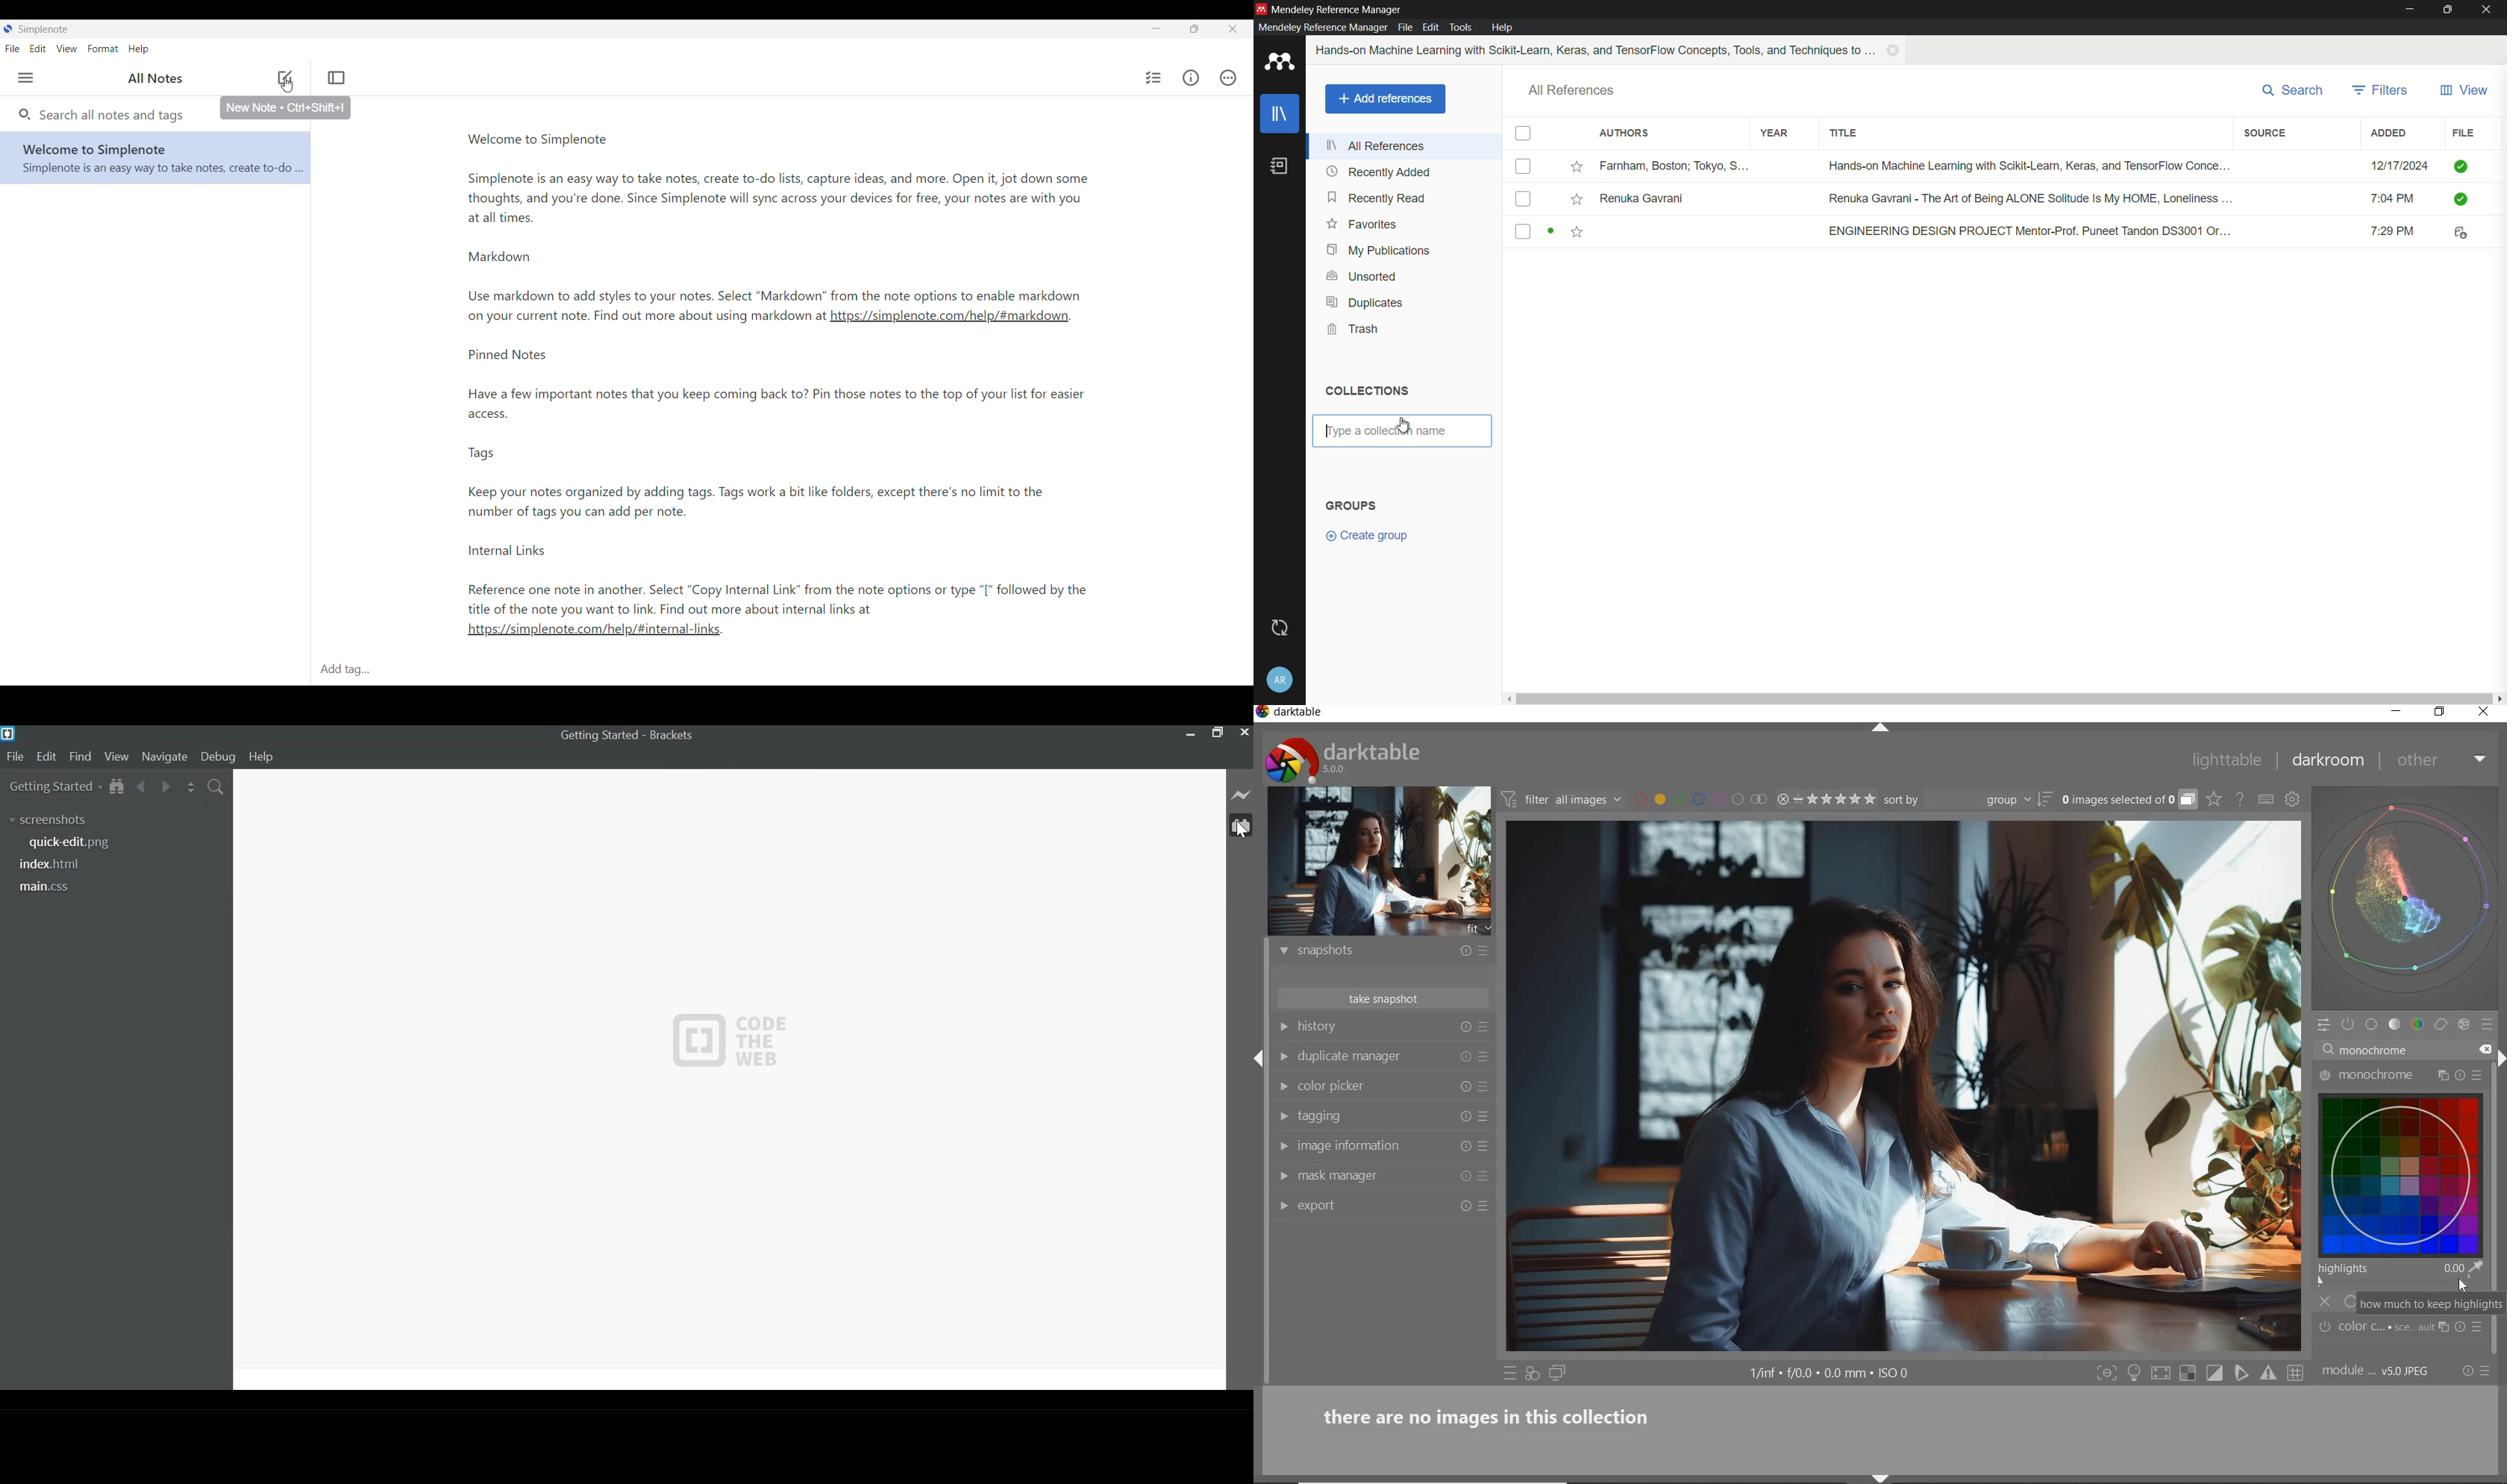 The width and height of the screenshot is (2520, 1484). What do you see at coordinates (48, 758) in the screenshot?
I see `Edit` at bounding box center [48, 758].